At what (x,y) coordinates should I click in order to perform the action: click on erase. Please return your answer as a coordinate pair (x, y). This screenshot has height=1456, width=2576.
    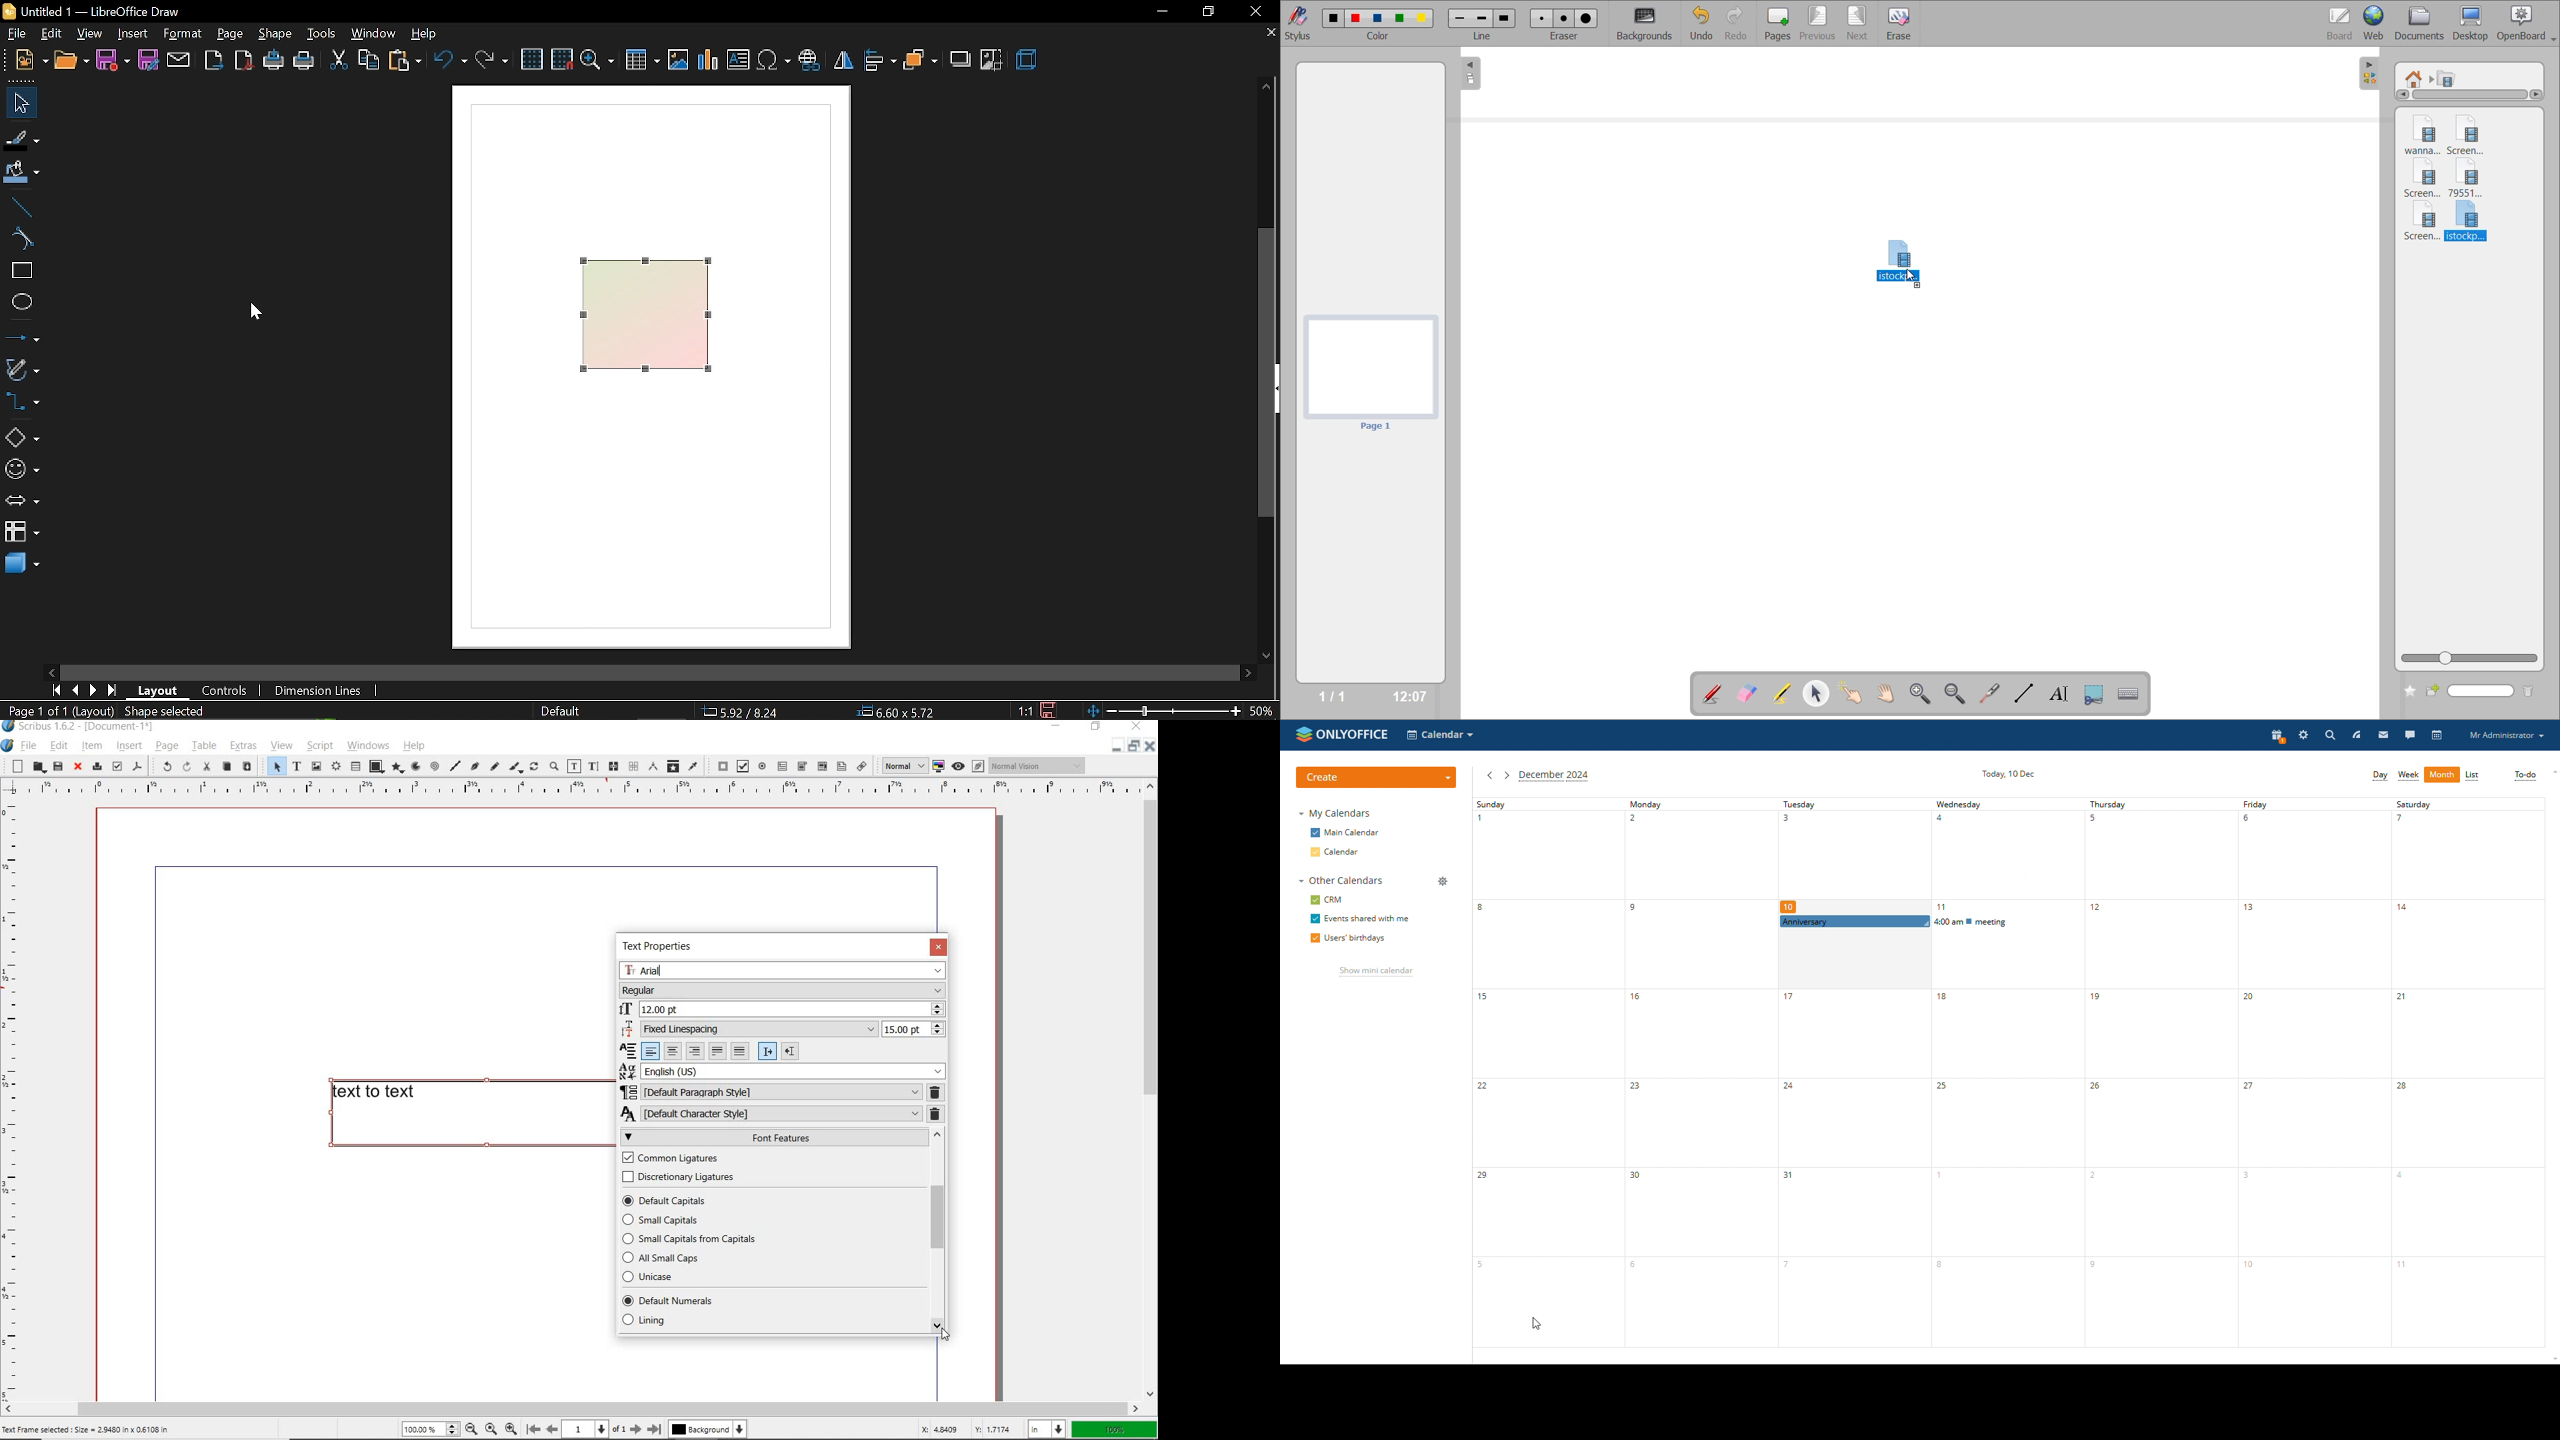
    Looking at the image, I should click on (1900, 25).